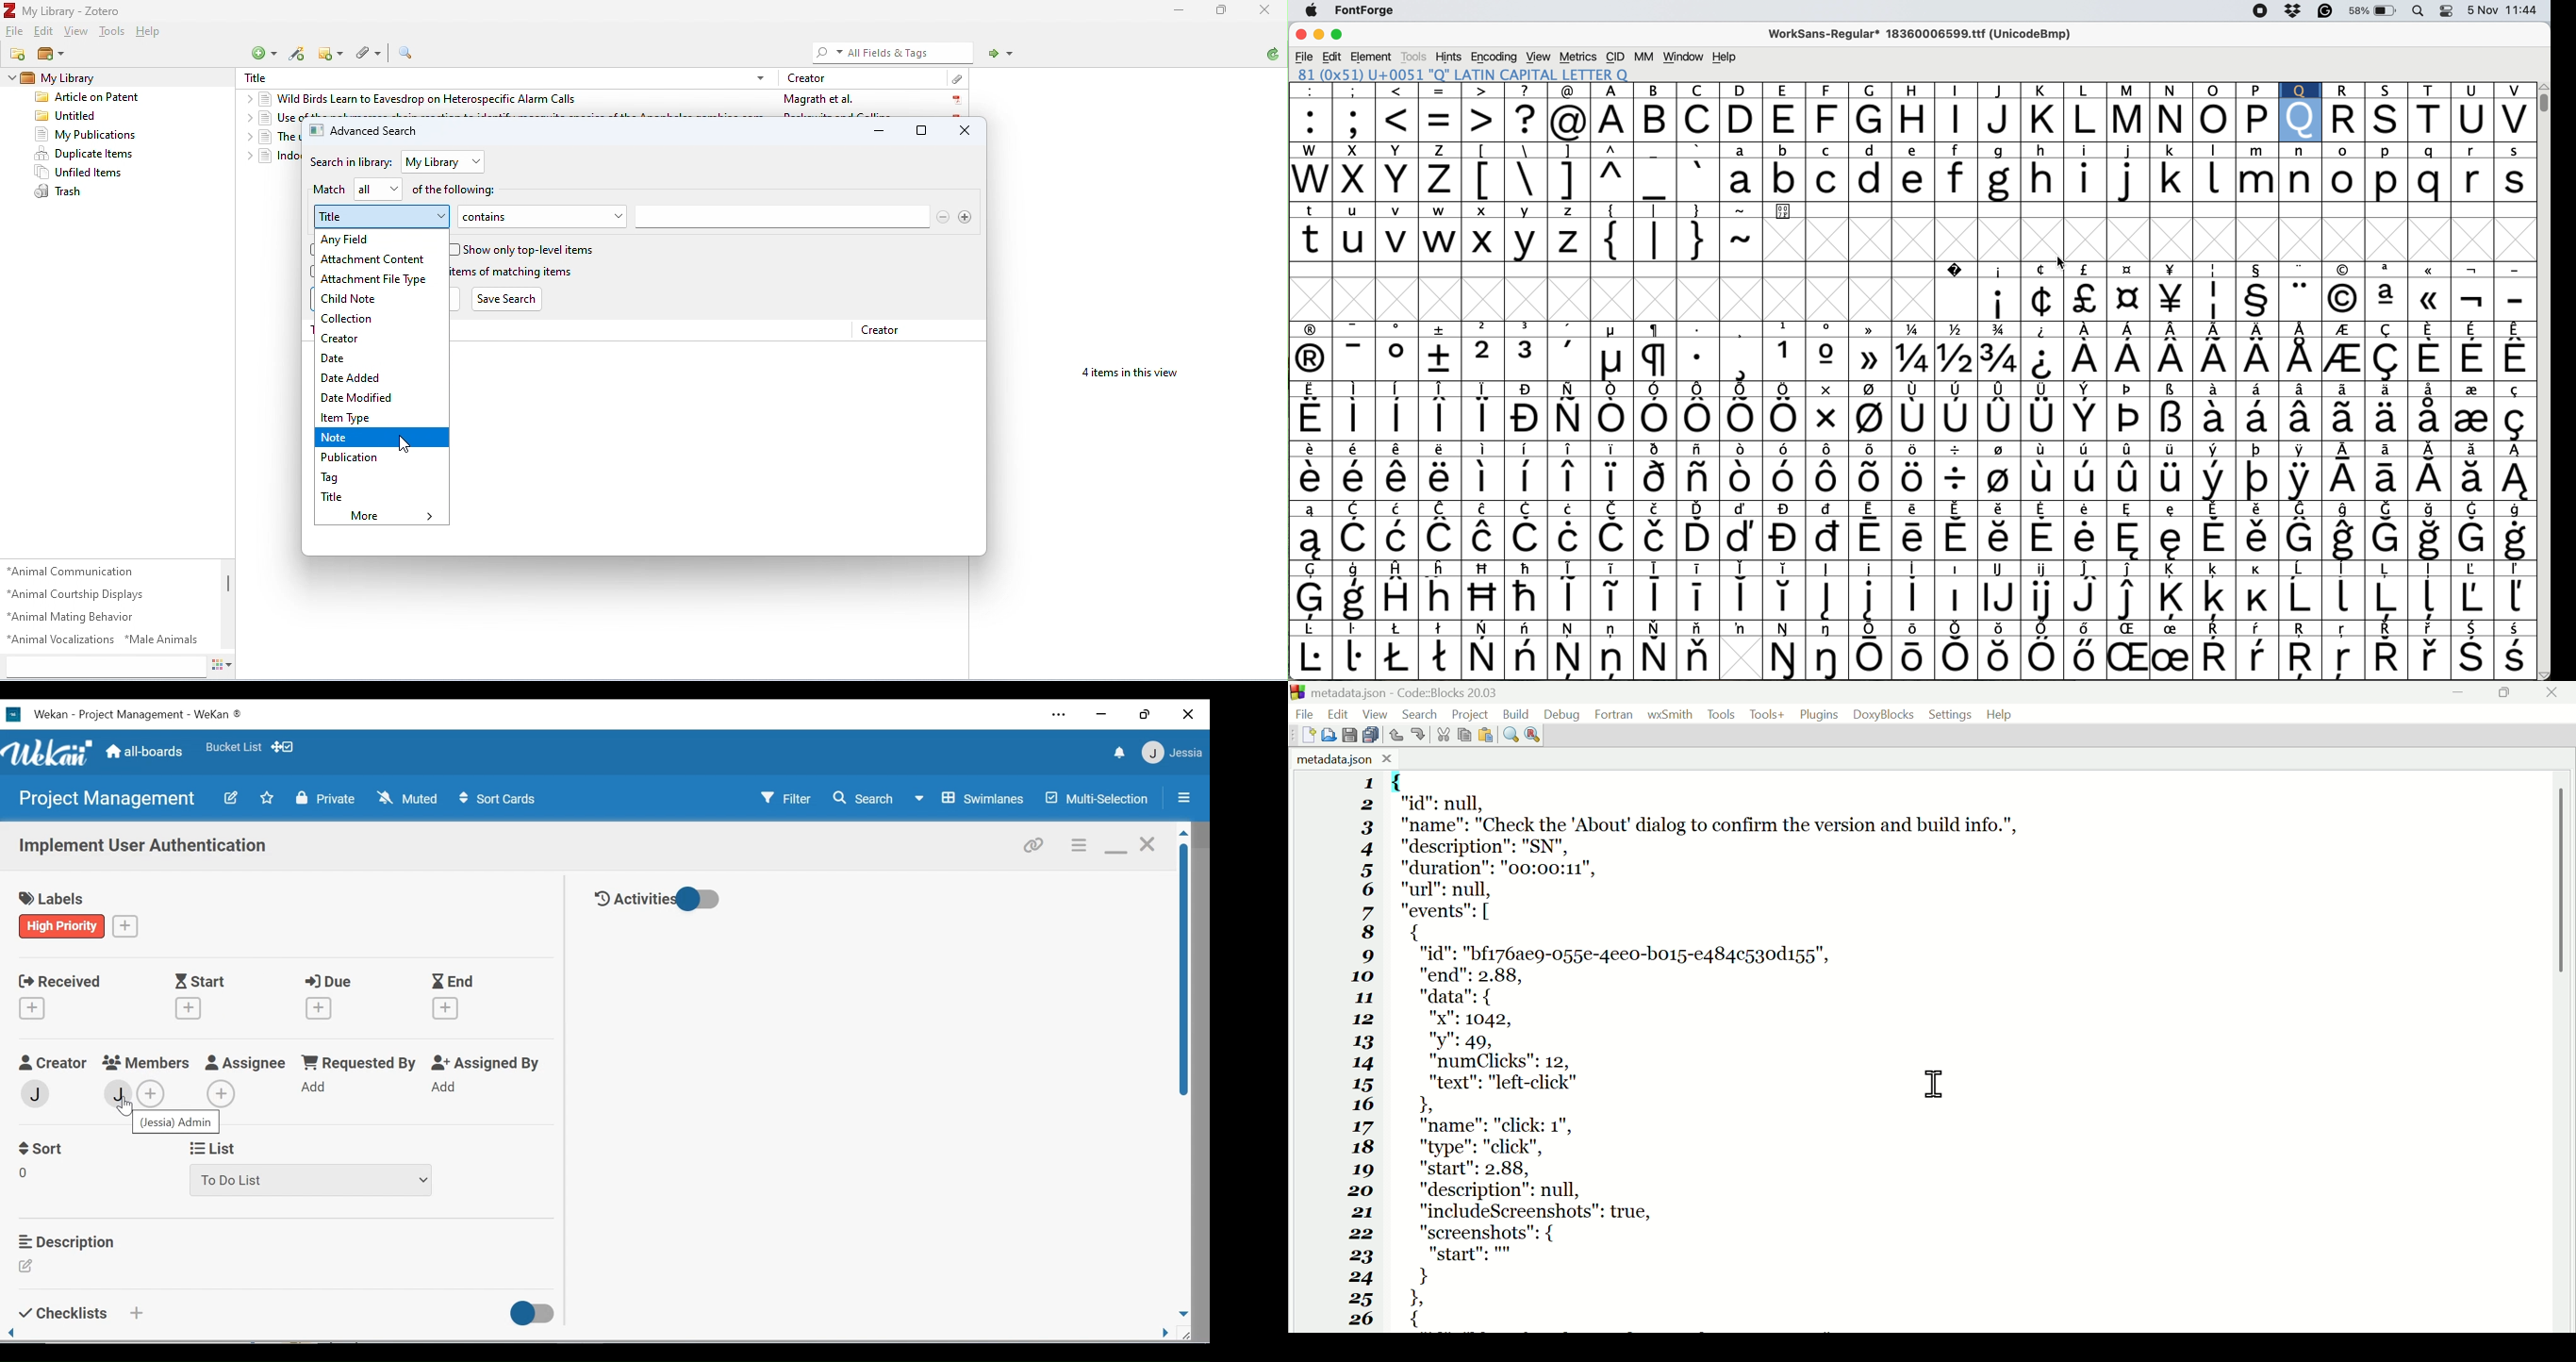 This screenshot has height=1372, width=2576. Describe the element at coordinates (1675, 240) in the screenshot. I see `special characters` at that location.